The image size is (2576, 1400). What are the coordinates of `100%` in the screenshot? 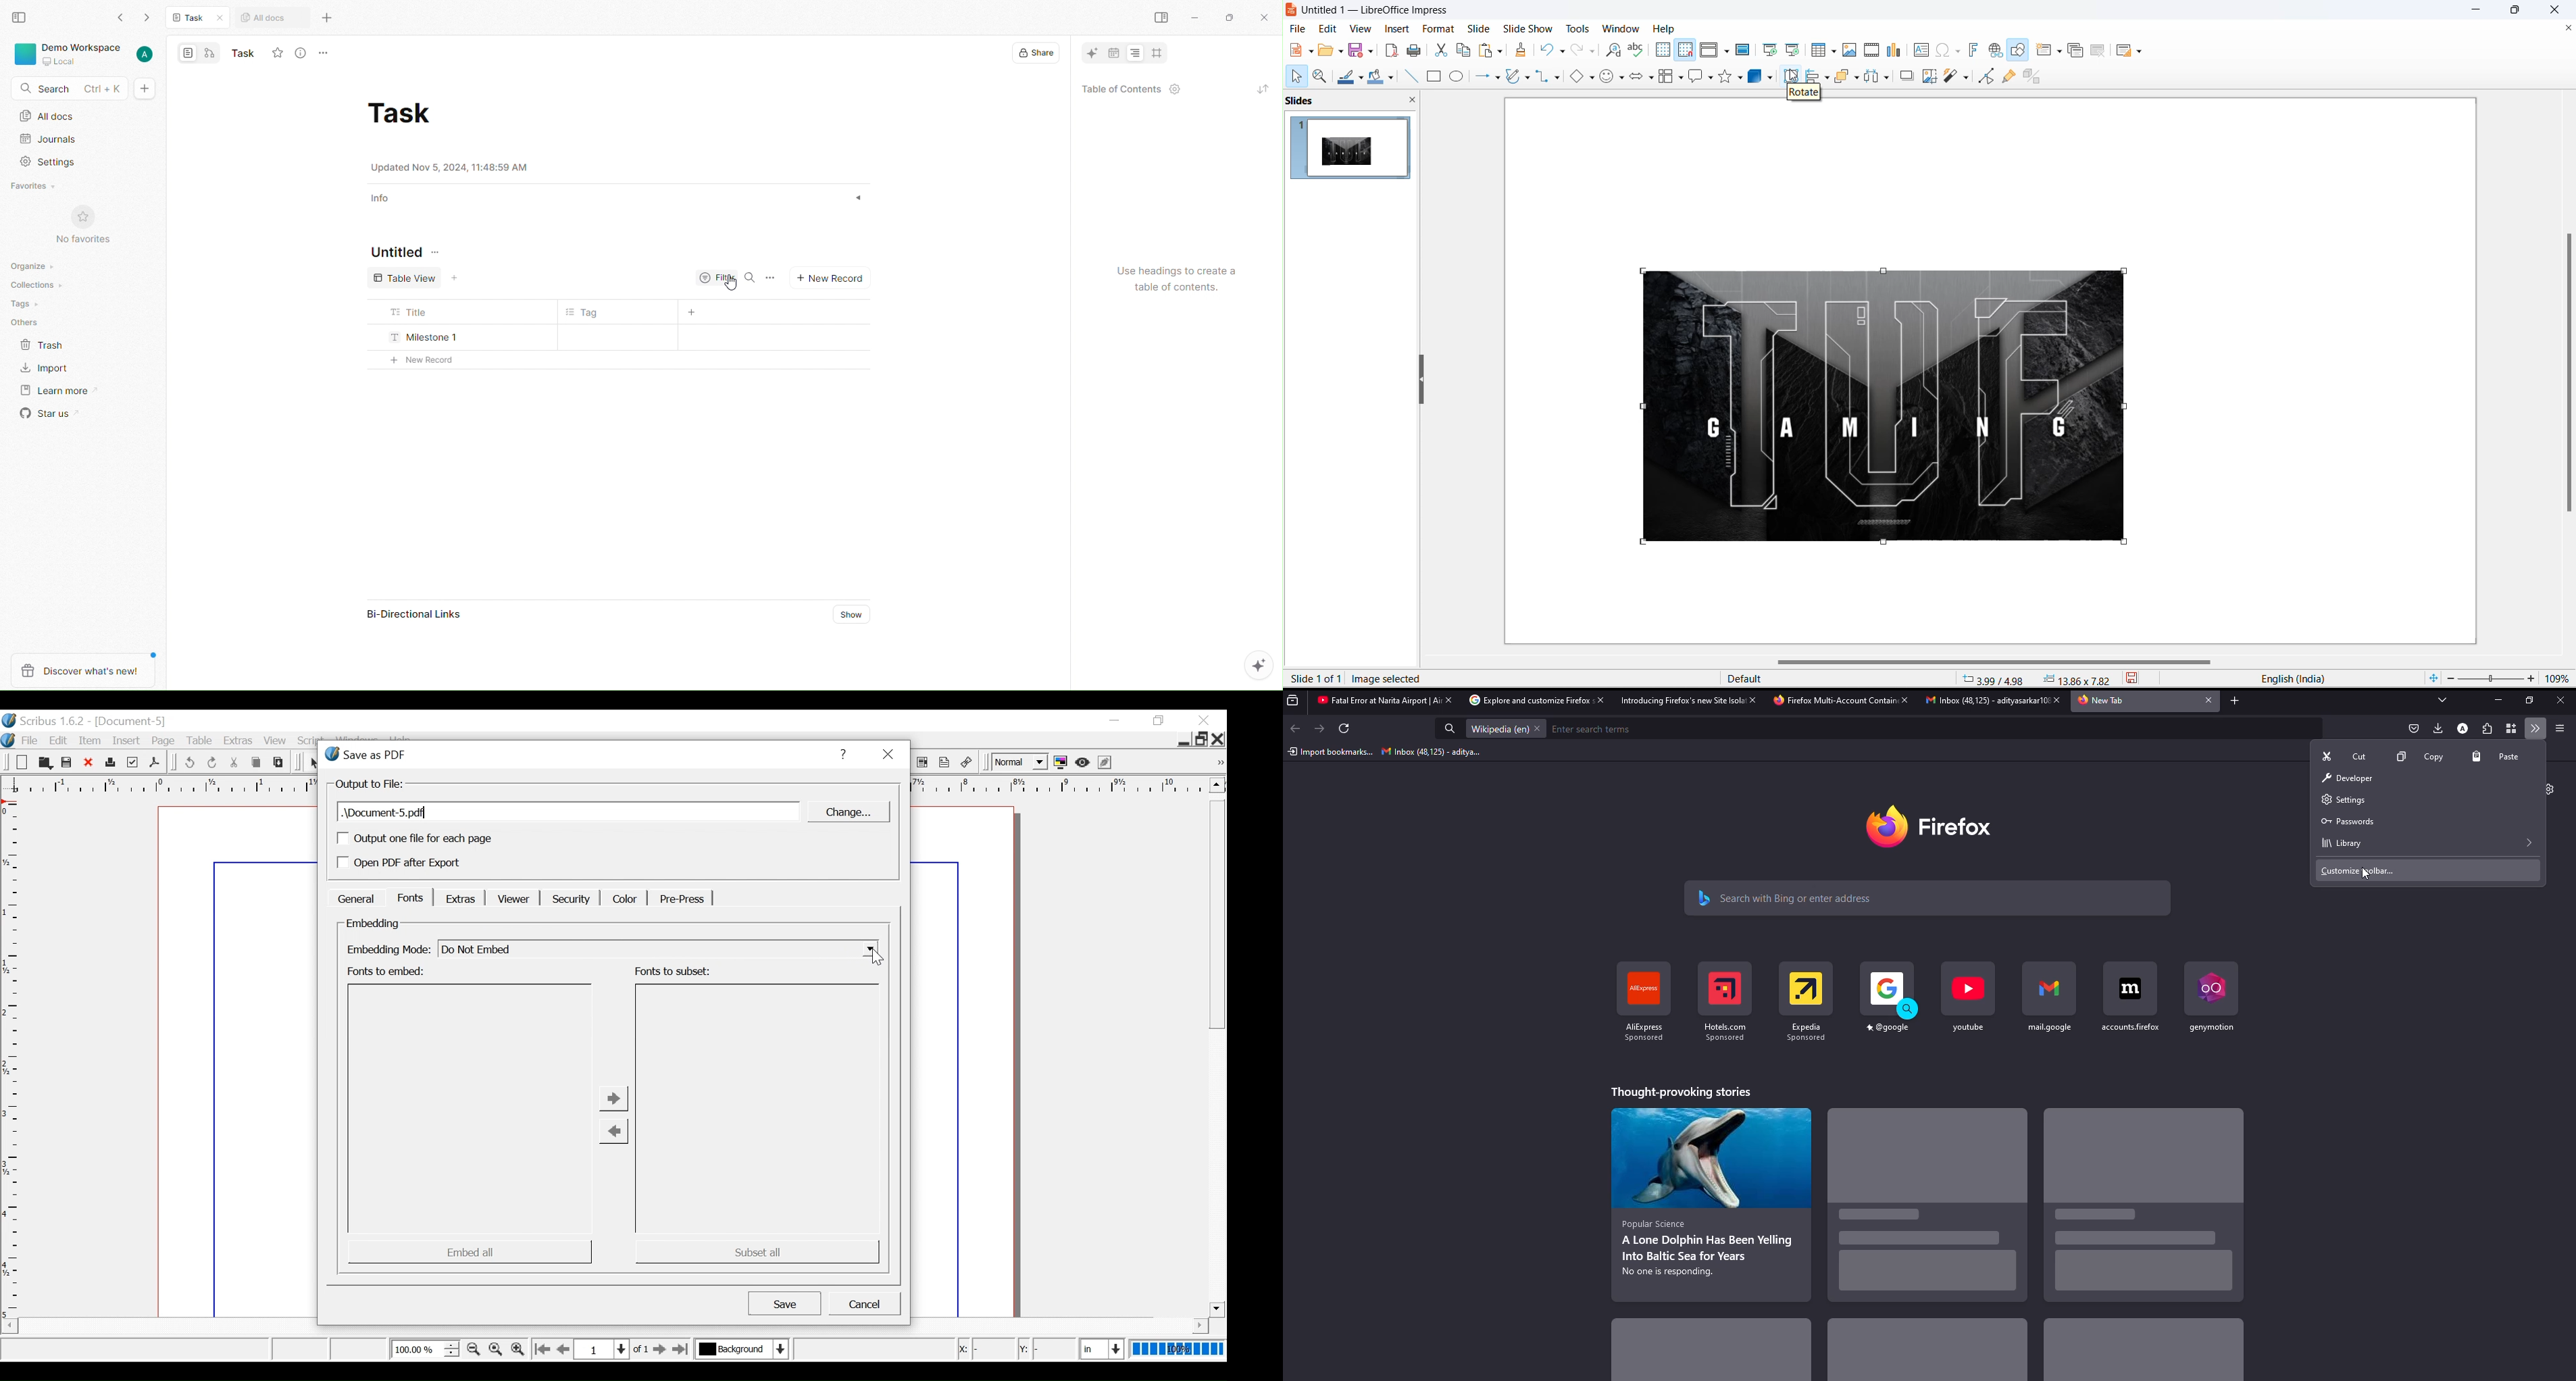 It's located at (1178, 1348).